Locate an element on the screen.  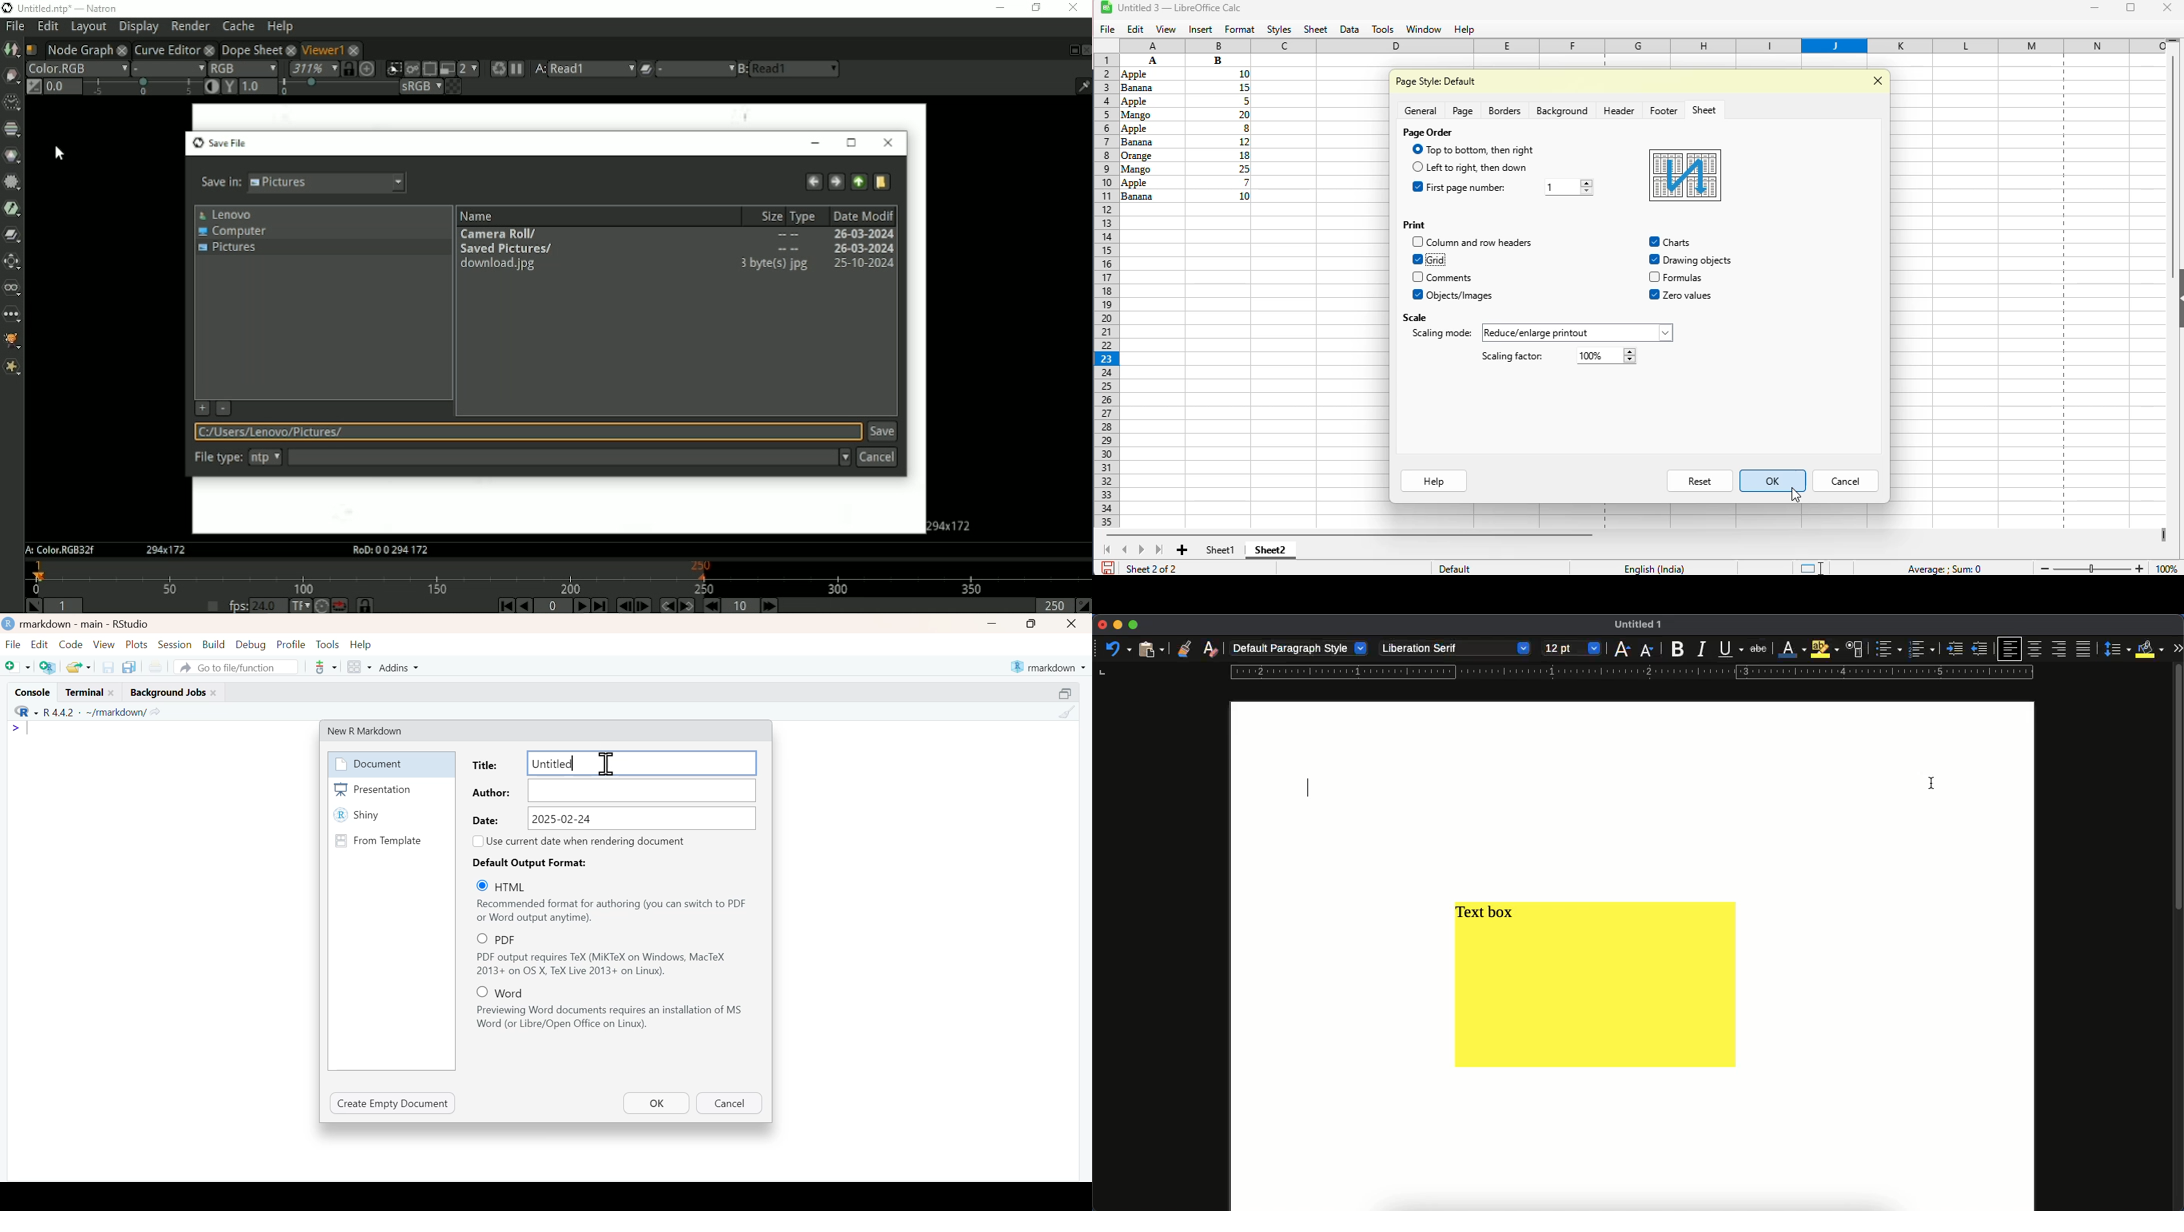
Save all open documents is located at coordinates (131, 667).